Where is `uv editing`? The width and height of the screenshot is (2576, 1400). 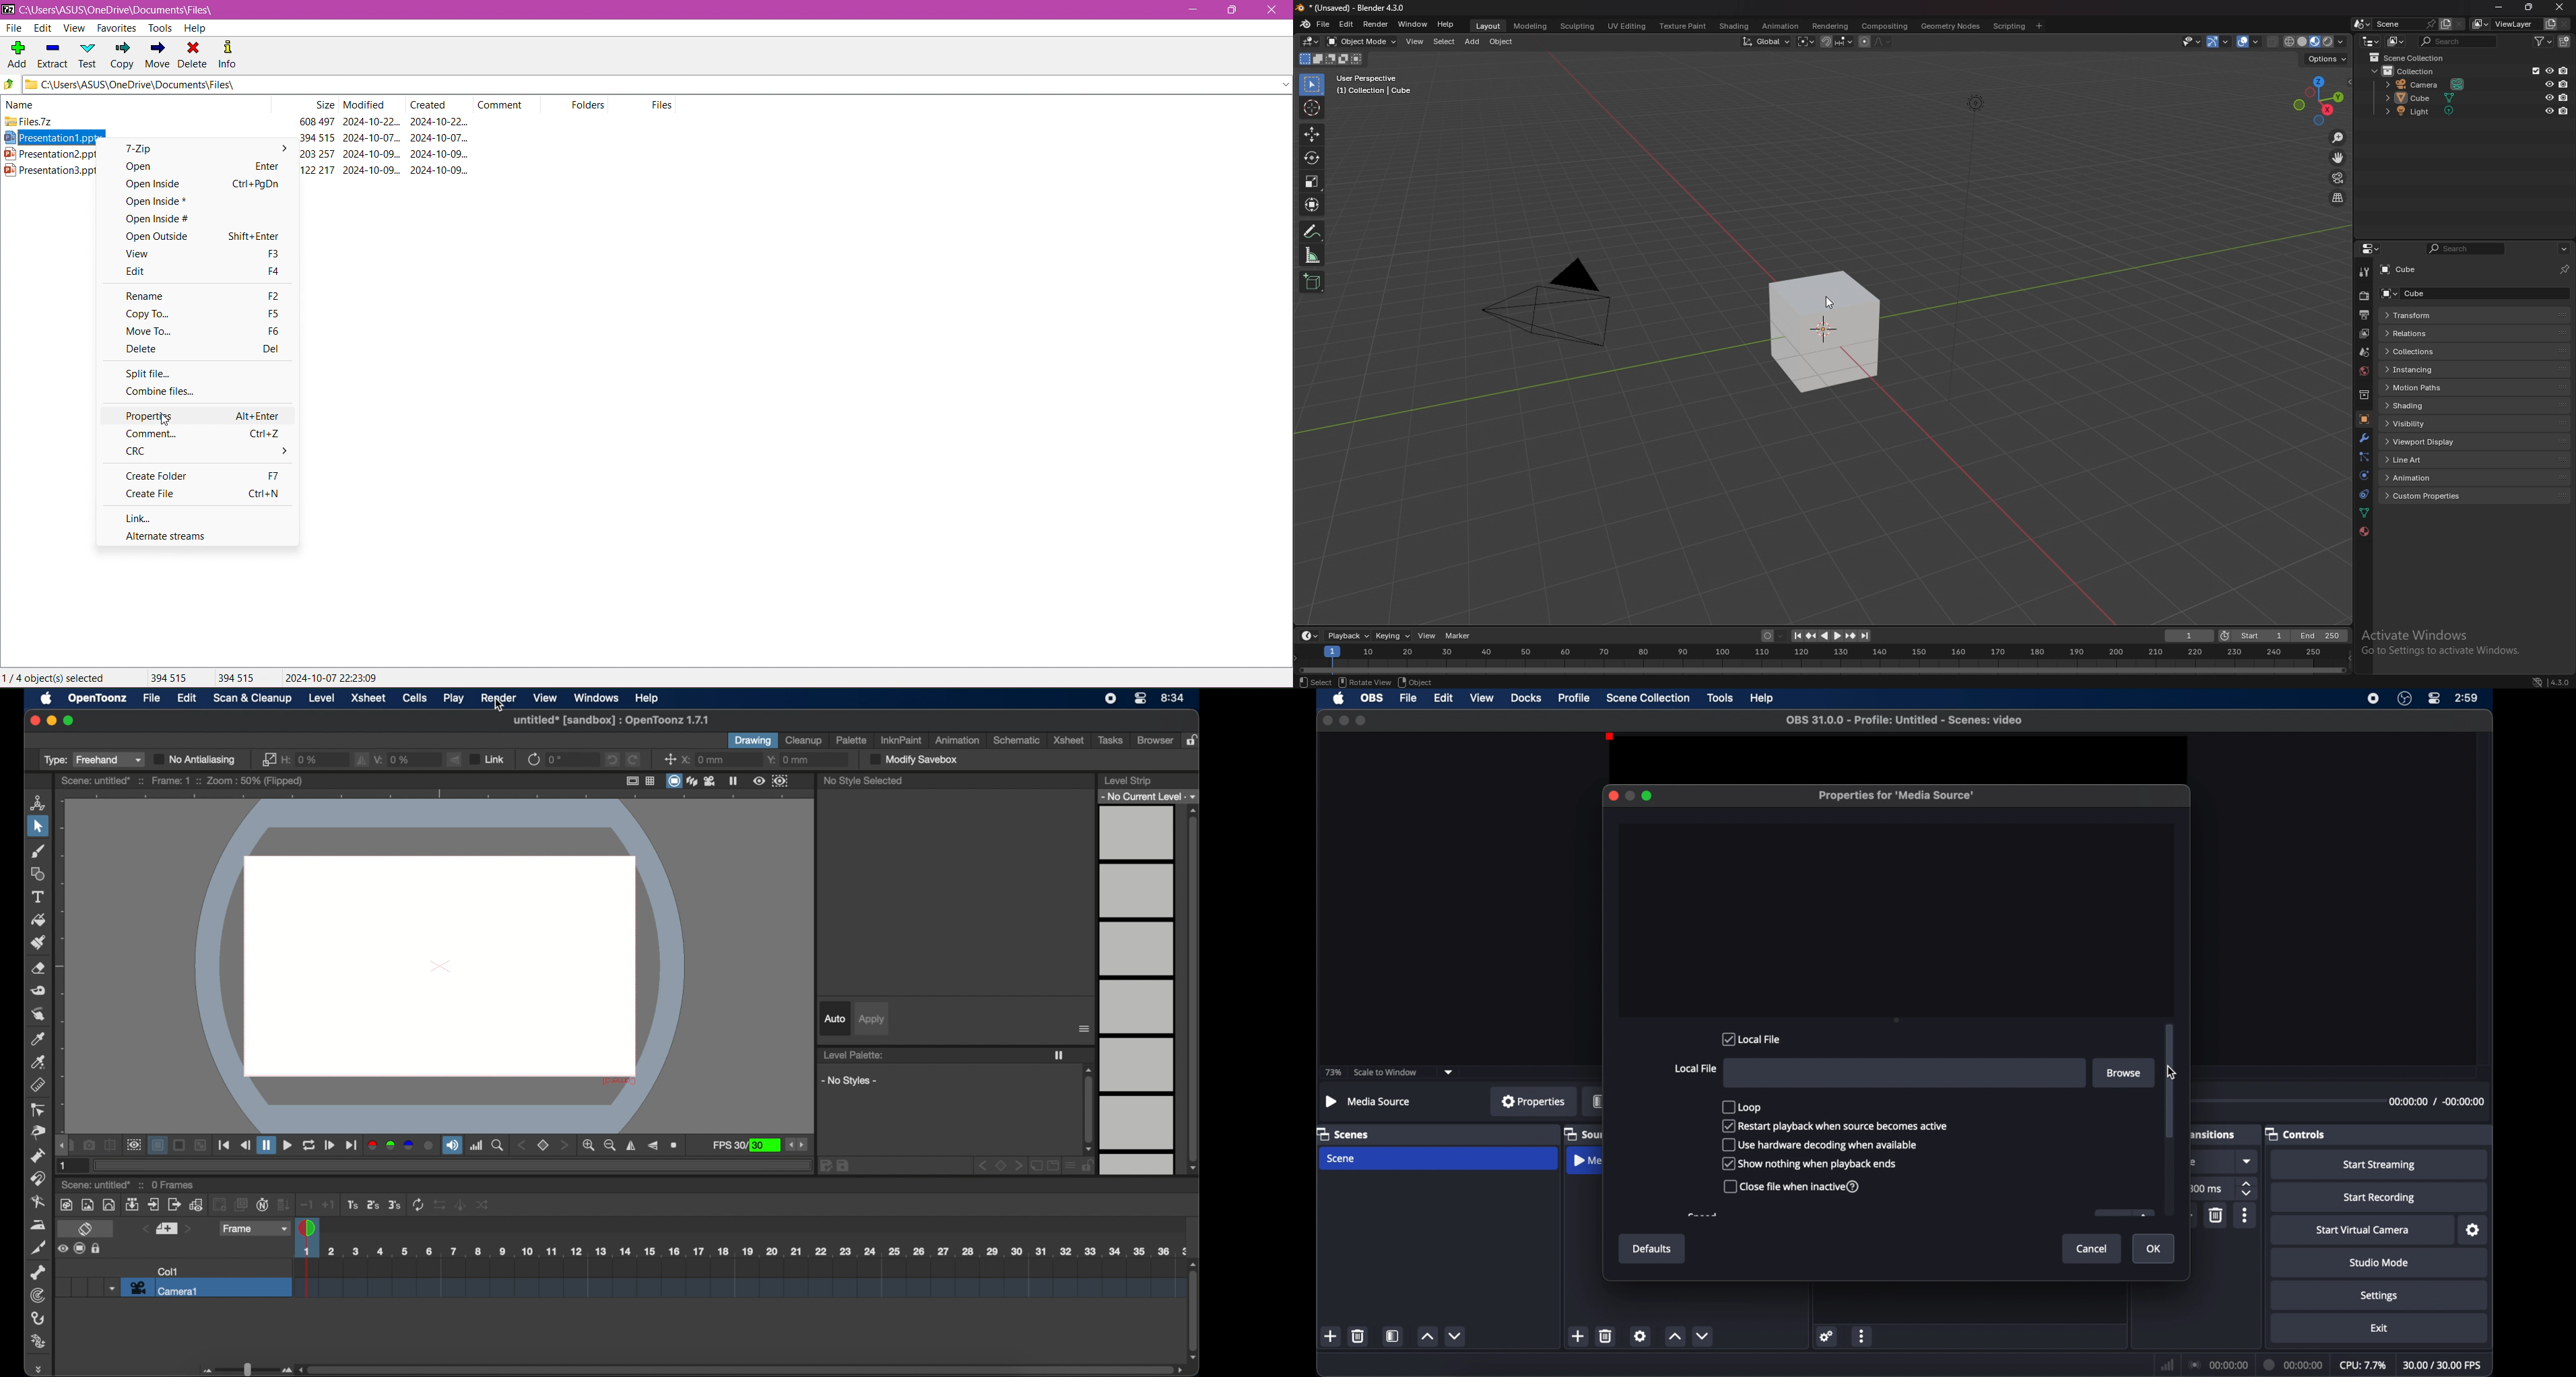 uv editing is located at coordinates (1626, 25).